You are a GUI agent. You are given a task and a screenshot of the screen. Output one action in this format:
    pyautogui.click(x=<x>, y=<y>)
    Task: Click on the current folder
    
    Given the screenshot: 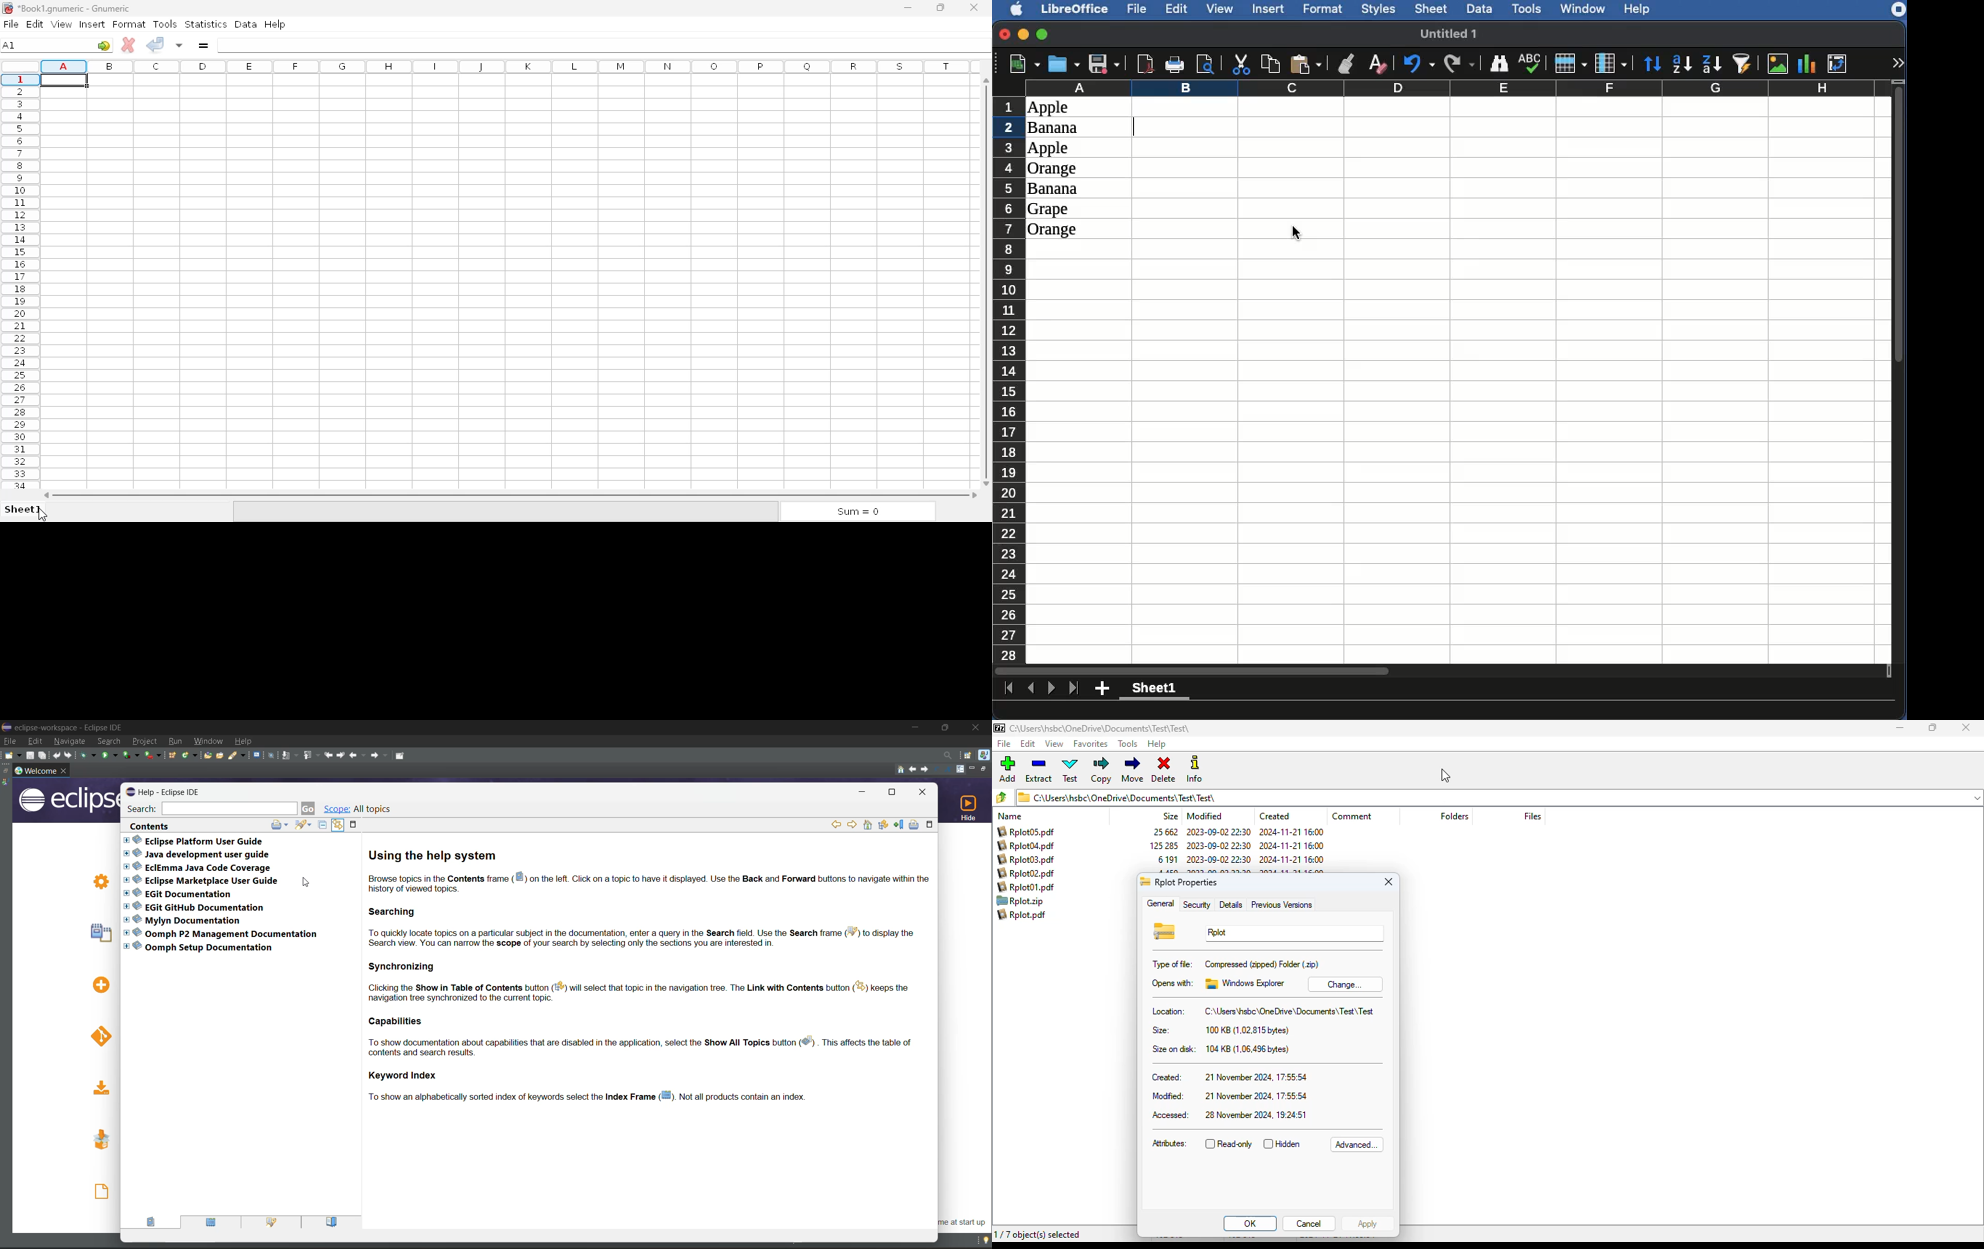 What is the action you would take?
    pyautogui.click(x=1100, y=728)
    